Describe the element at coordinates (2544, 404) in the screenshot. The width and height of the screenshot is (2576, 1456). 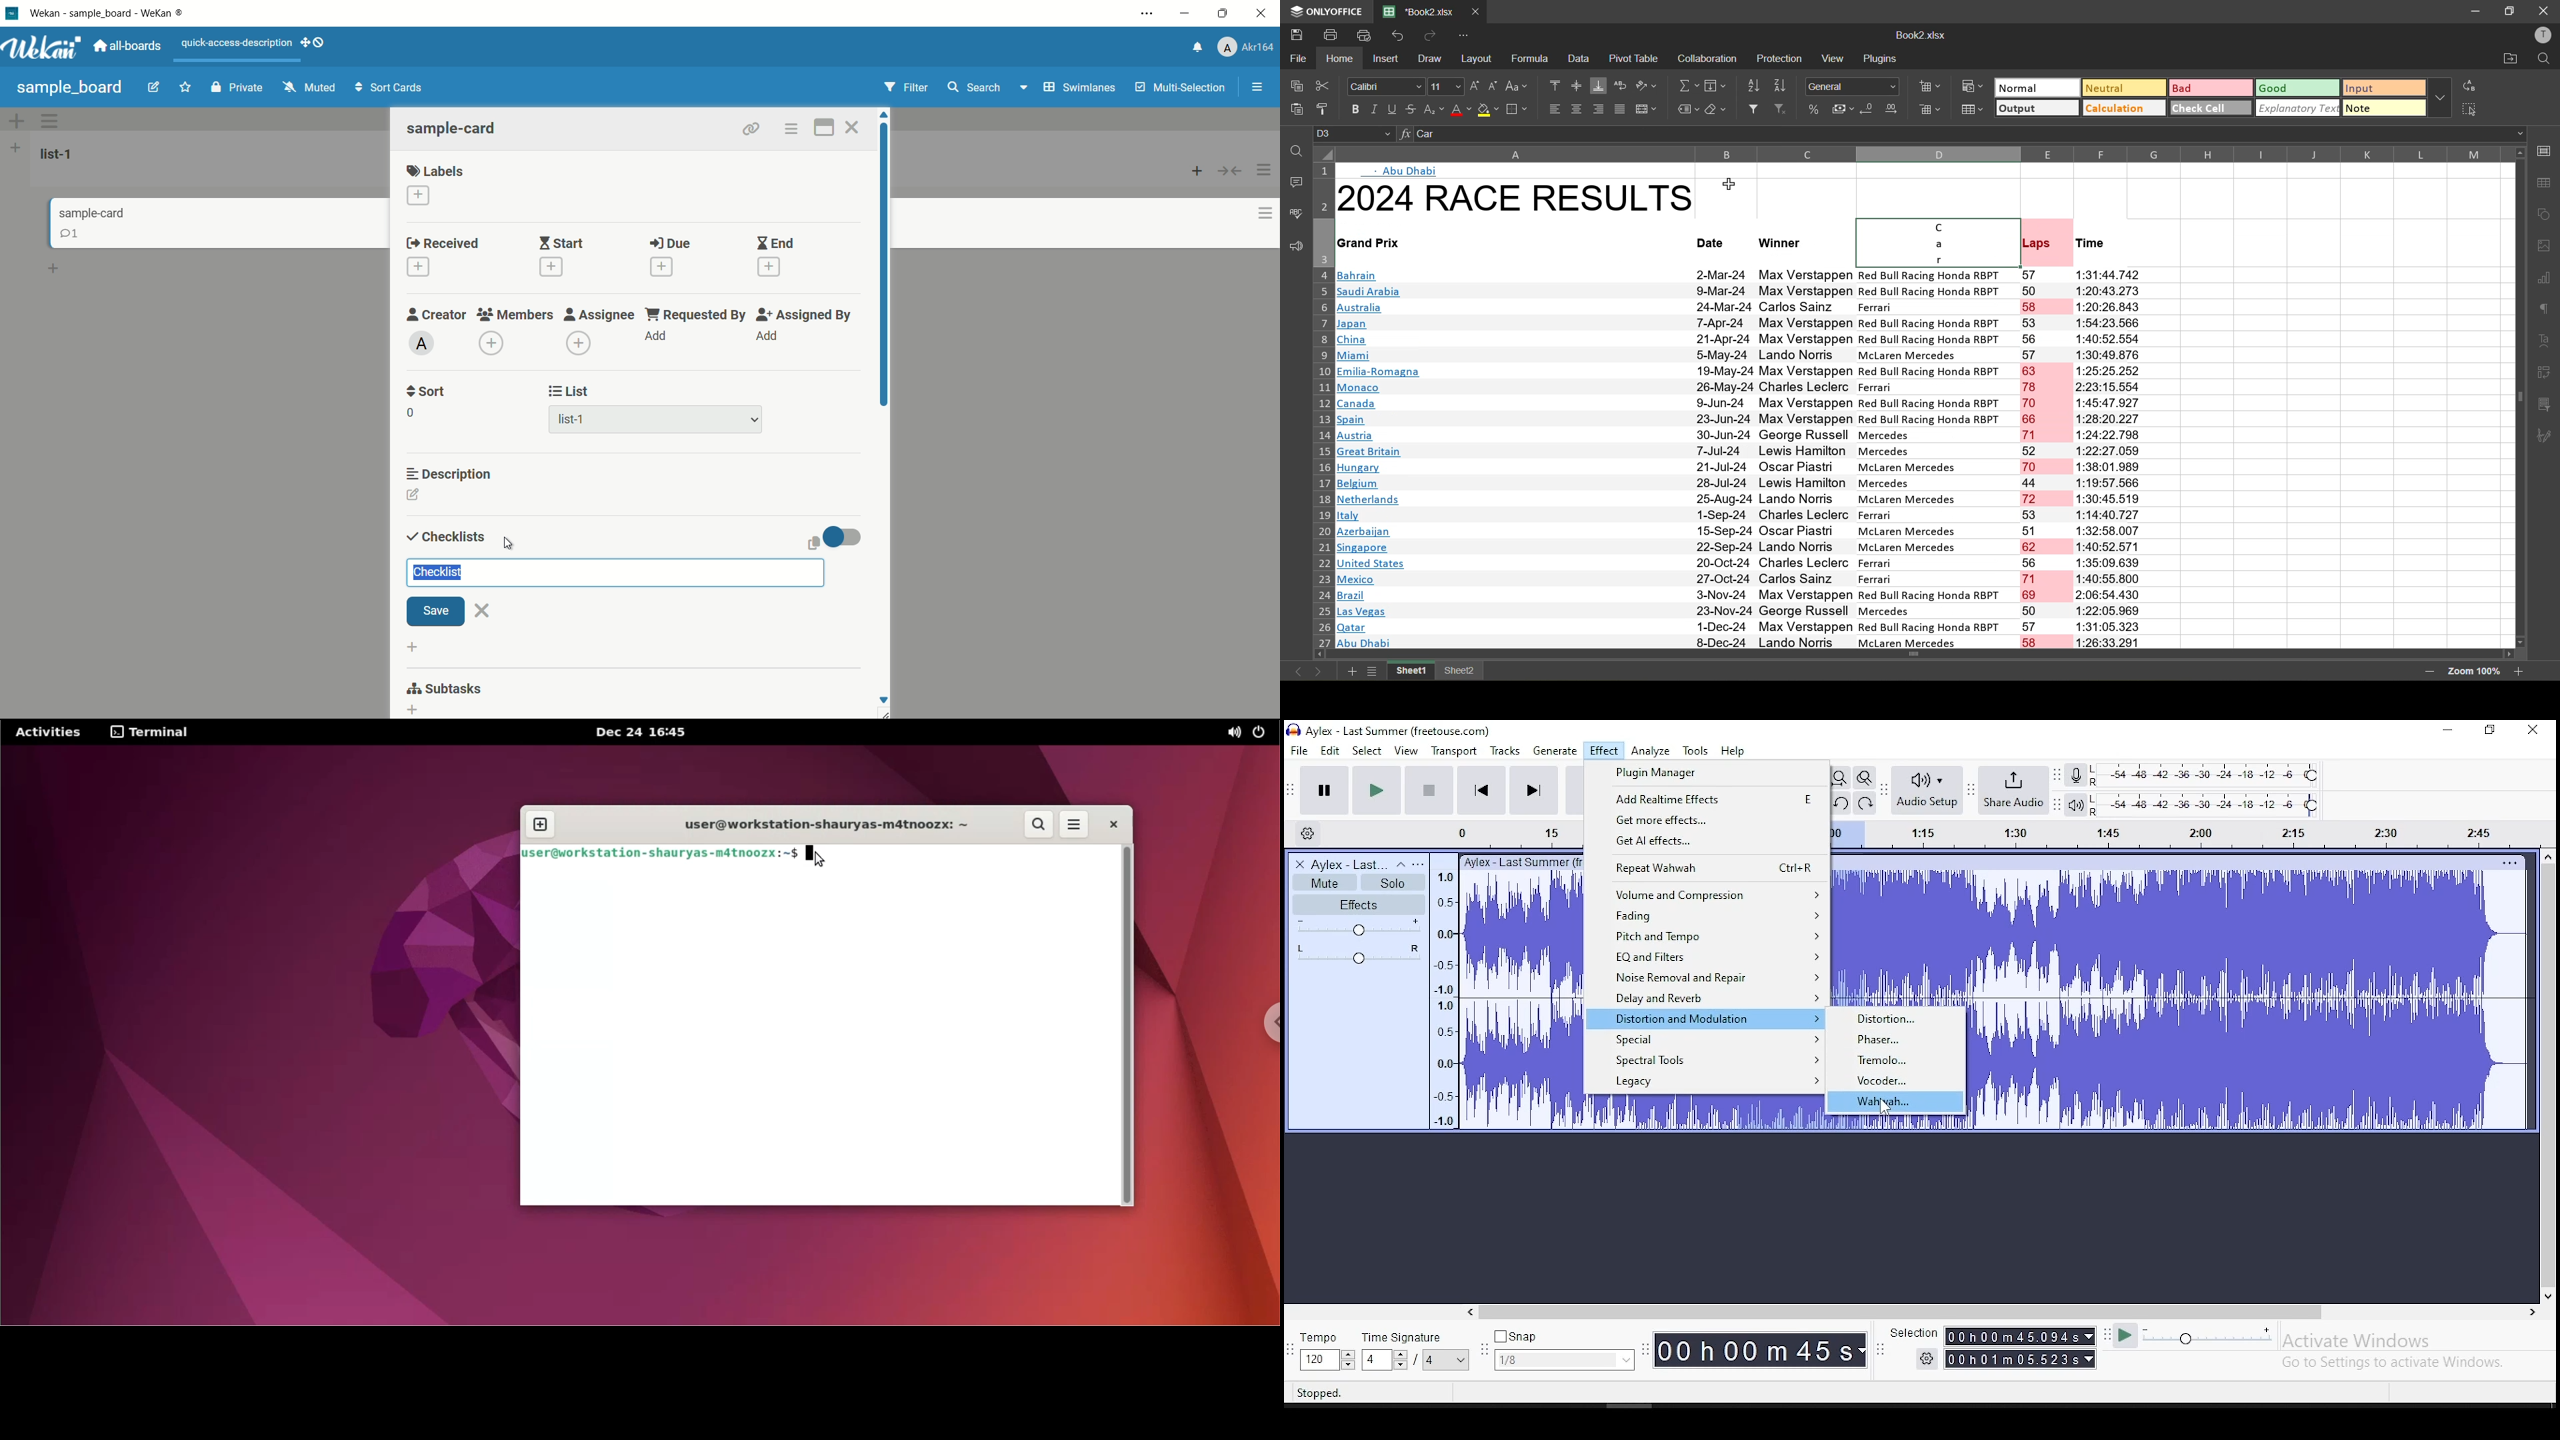
I see `slicer` at that location.